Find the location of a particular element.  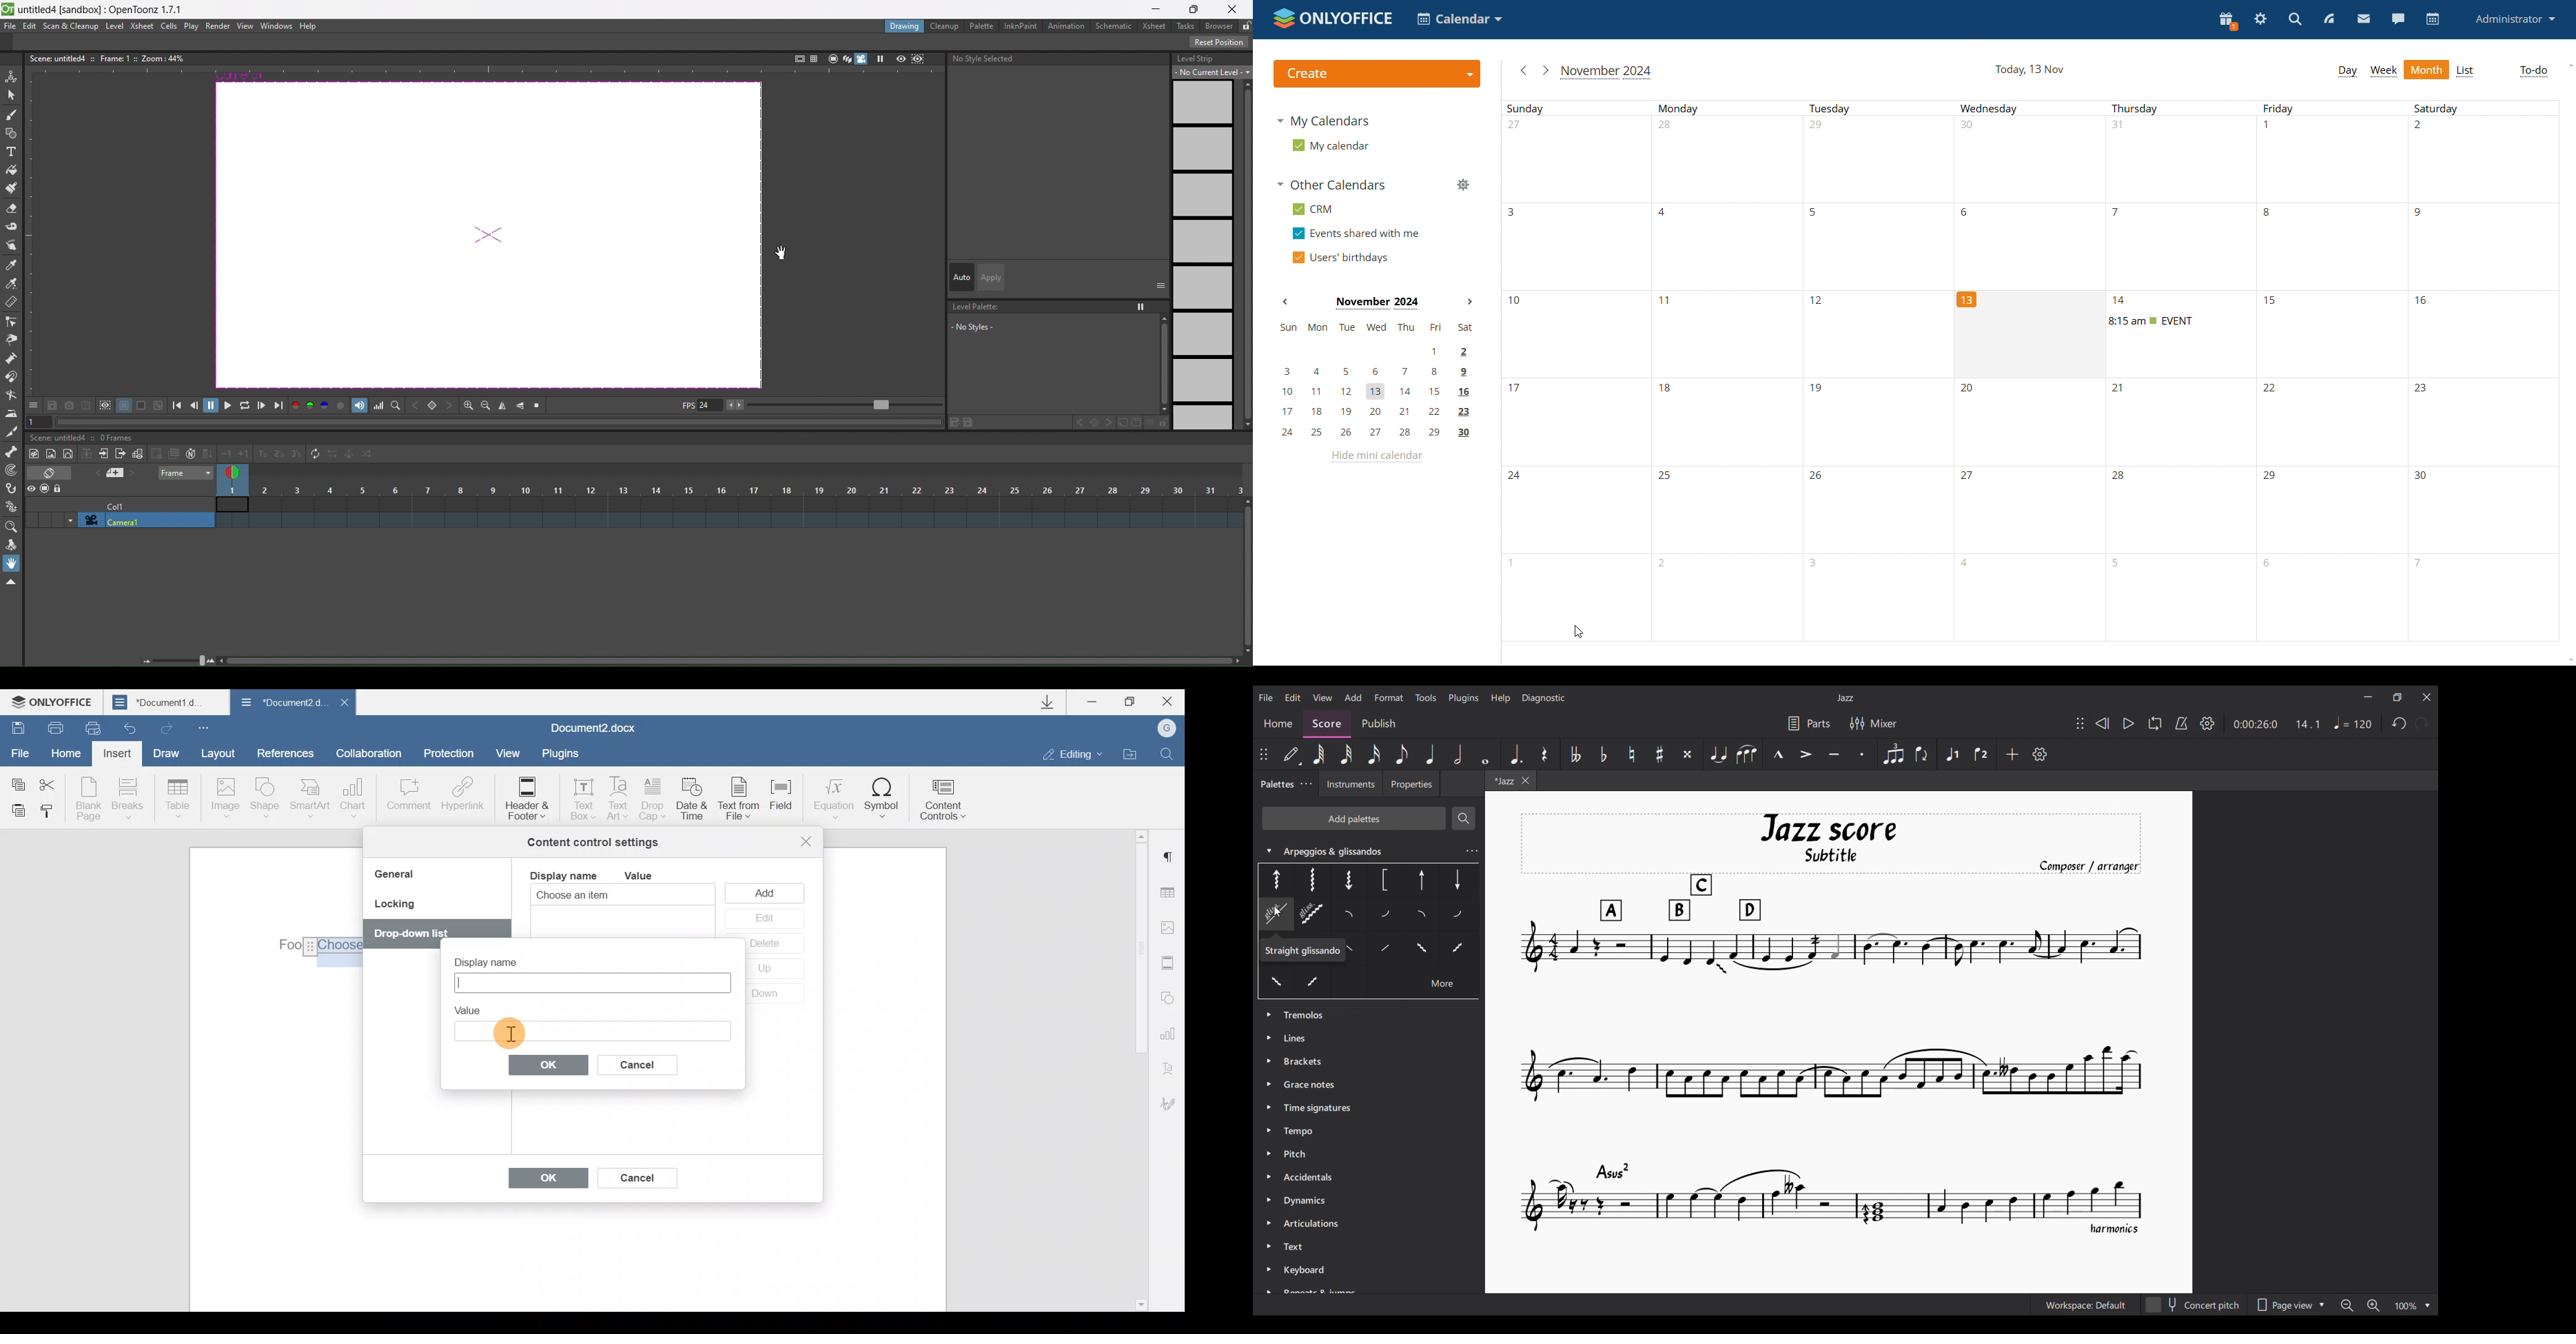

Redo is located at coordinates (164, 726).